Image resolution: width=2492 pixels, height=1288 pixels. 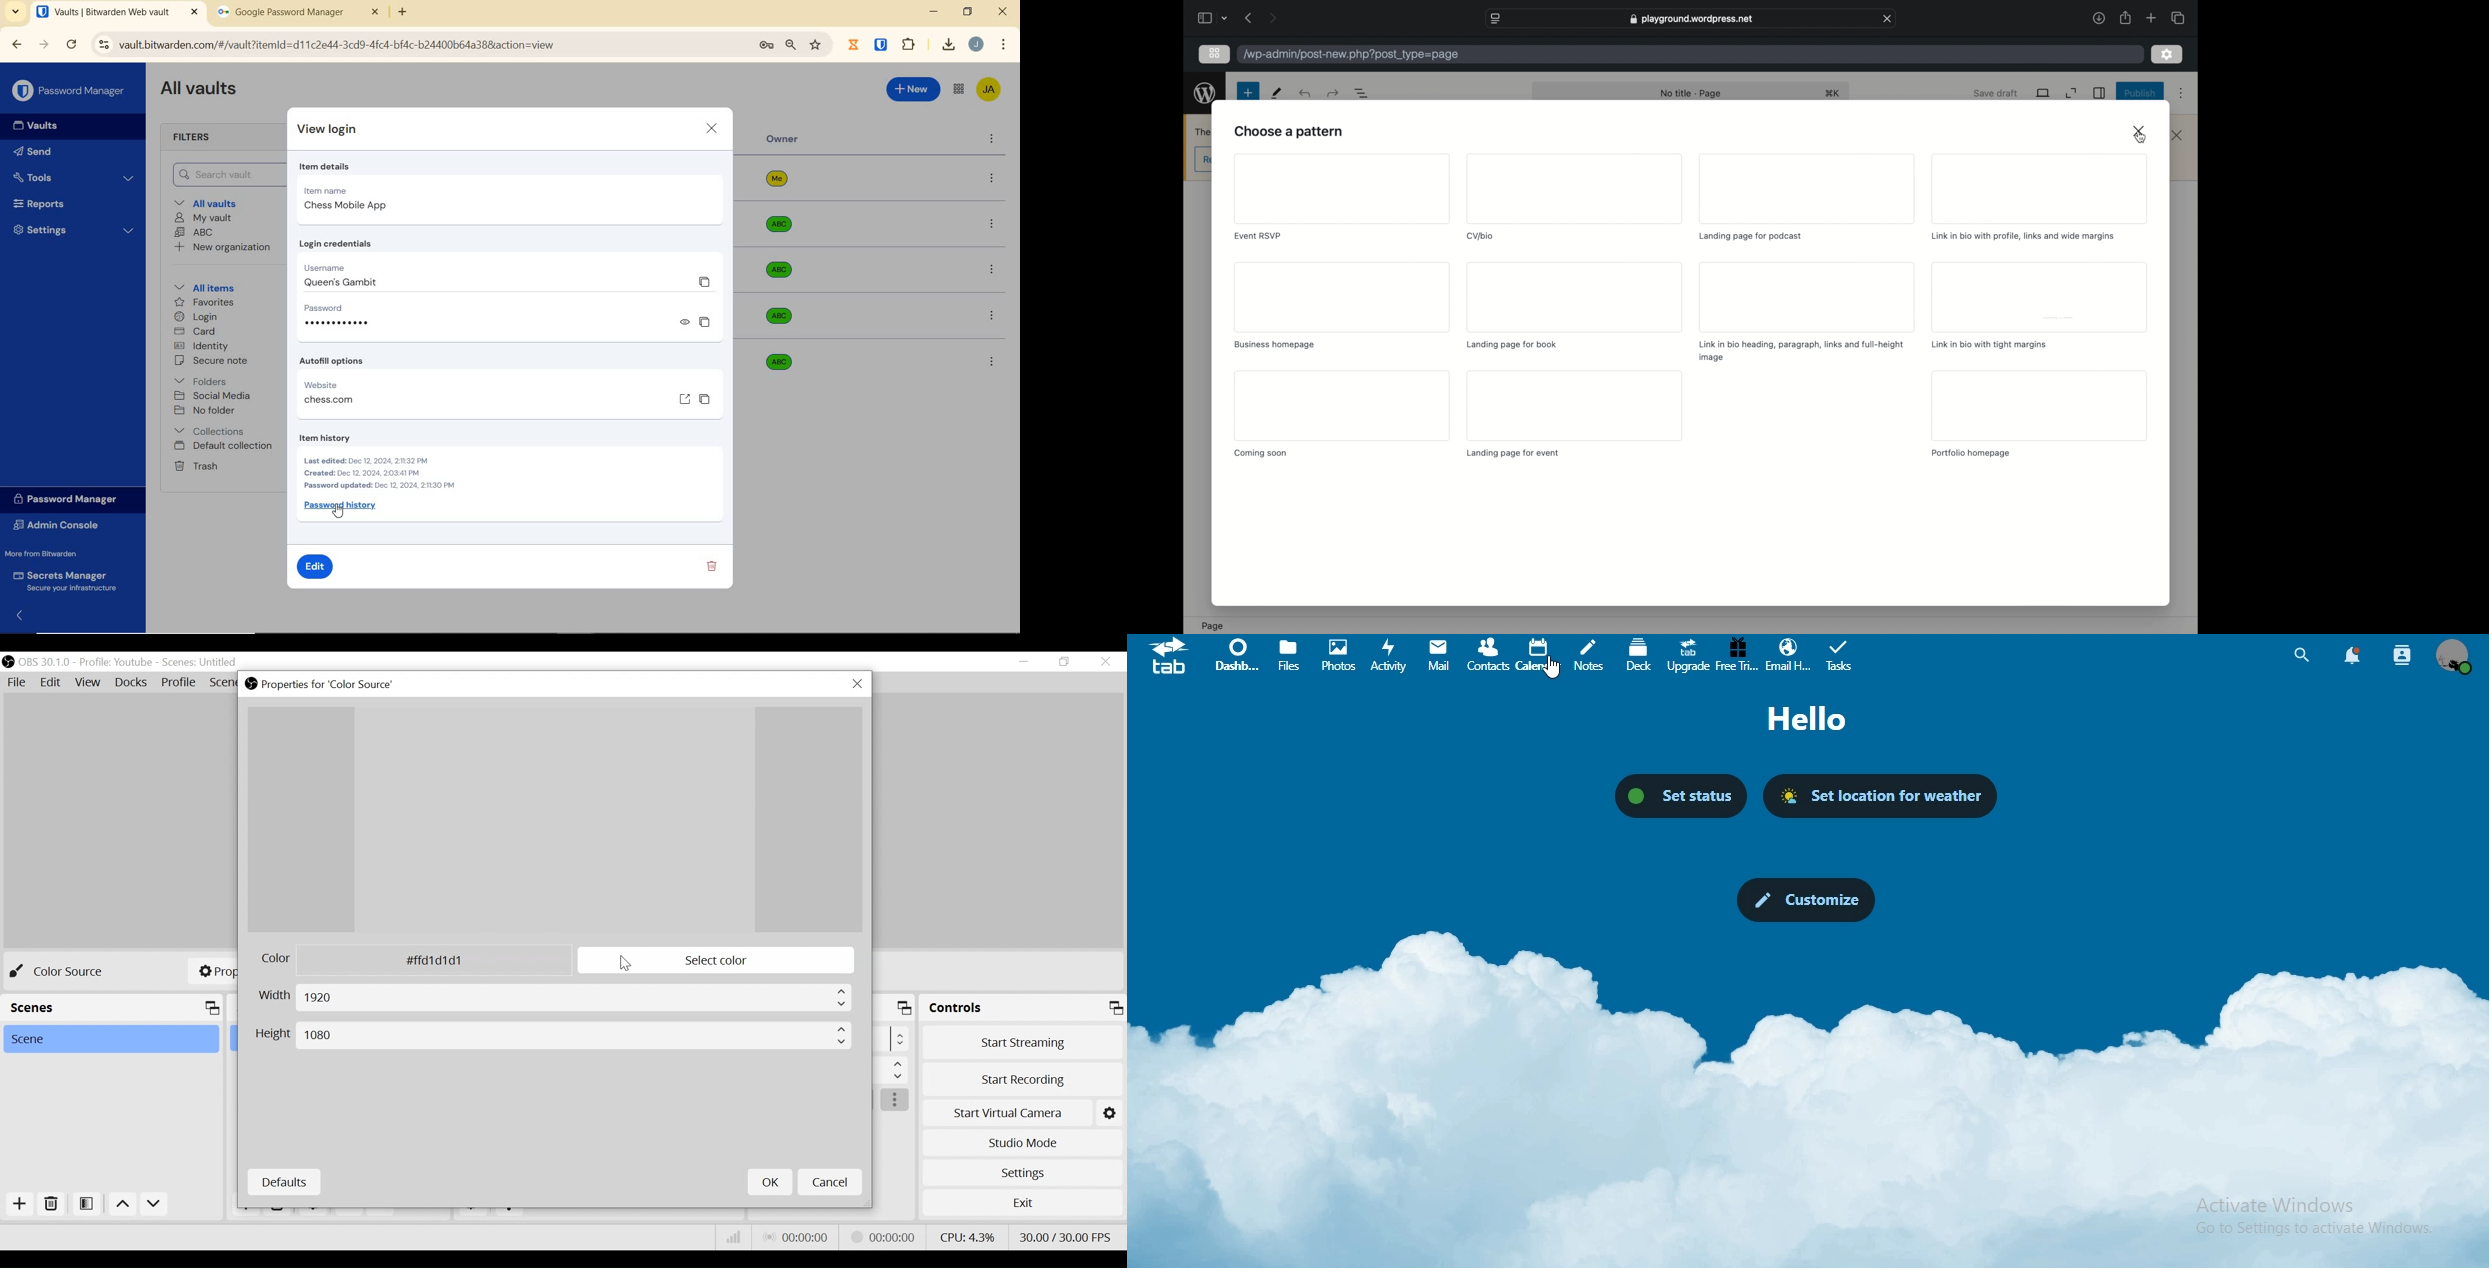 What do you see at coordinates (1065, 1235) in the screenshot?
I see `Frame Per Second` at bounding box center [1065, 1235].